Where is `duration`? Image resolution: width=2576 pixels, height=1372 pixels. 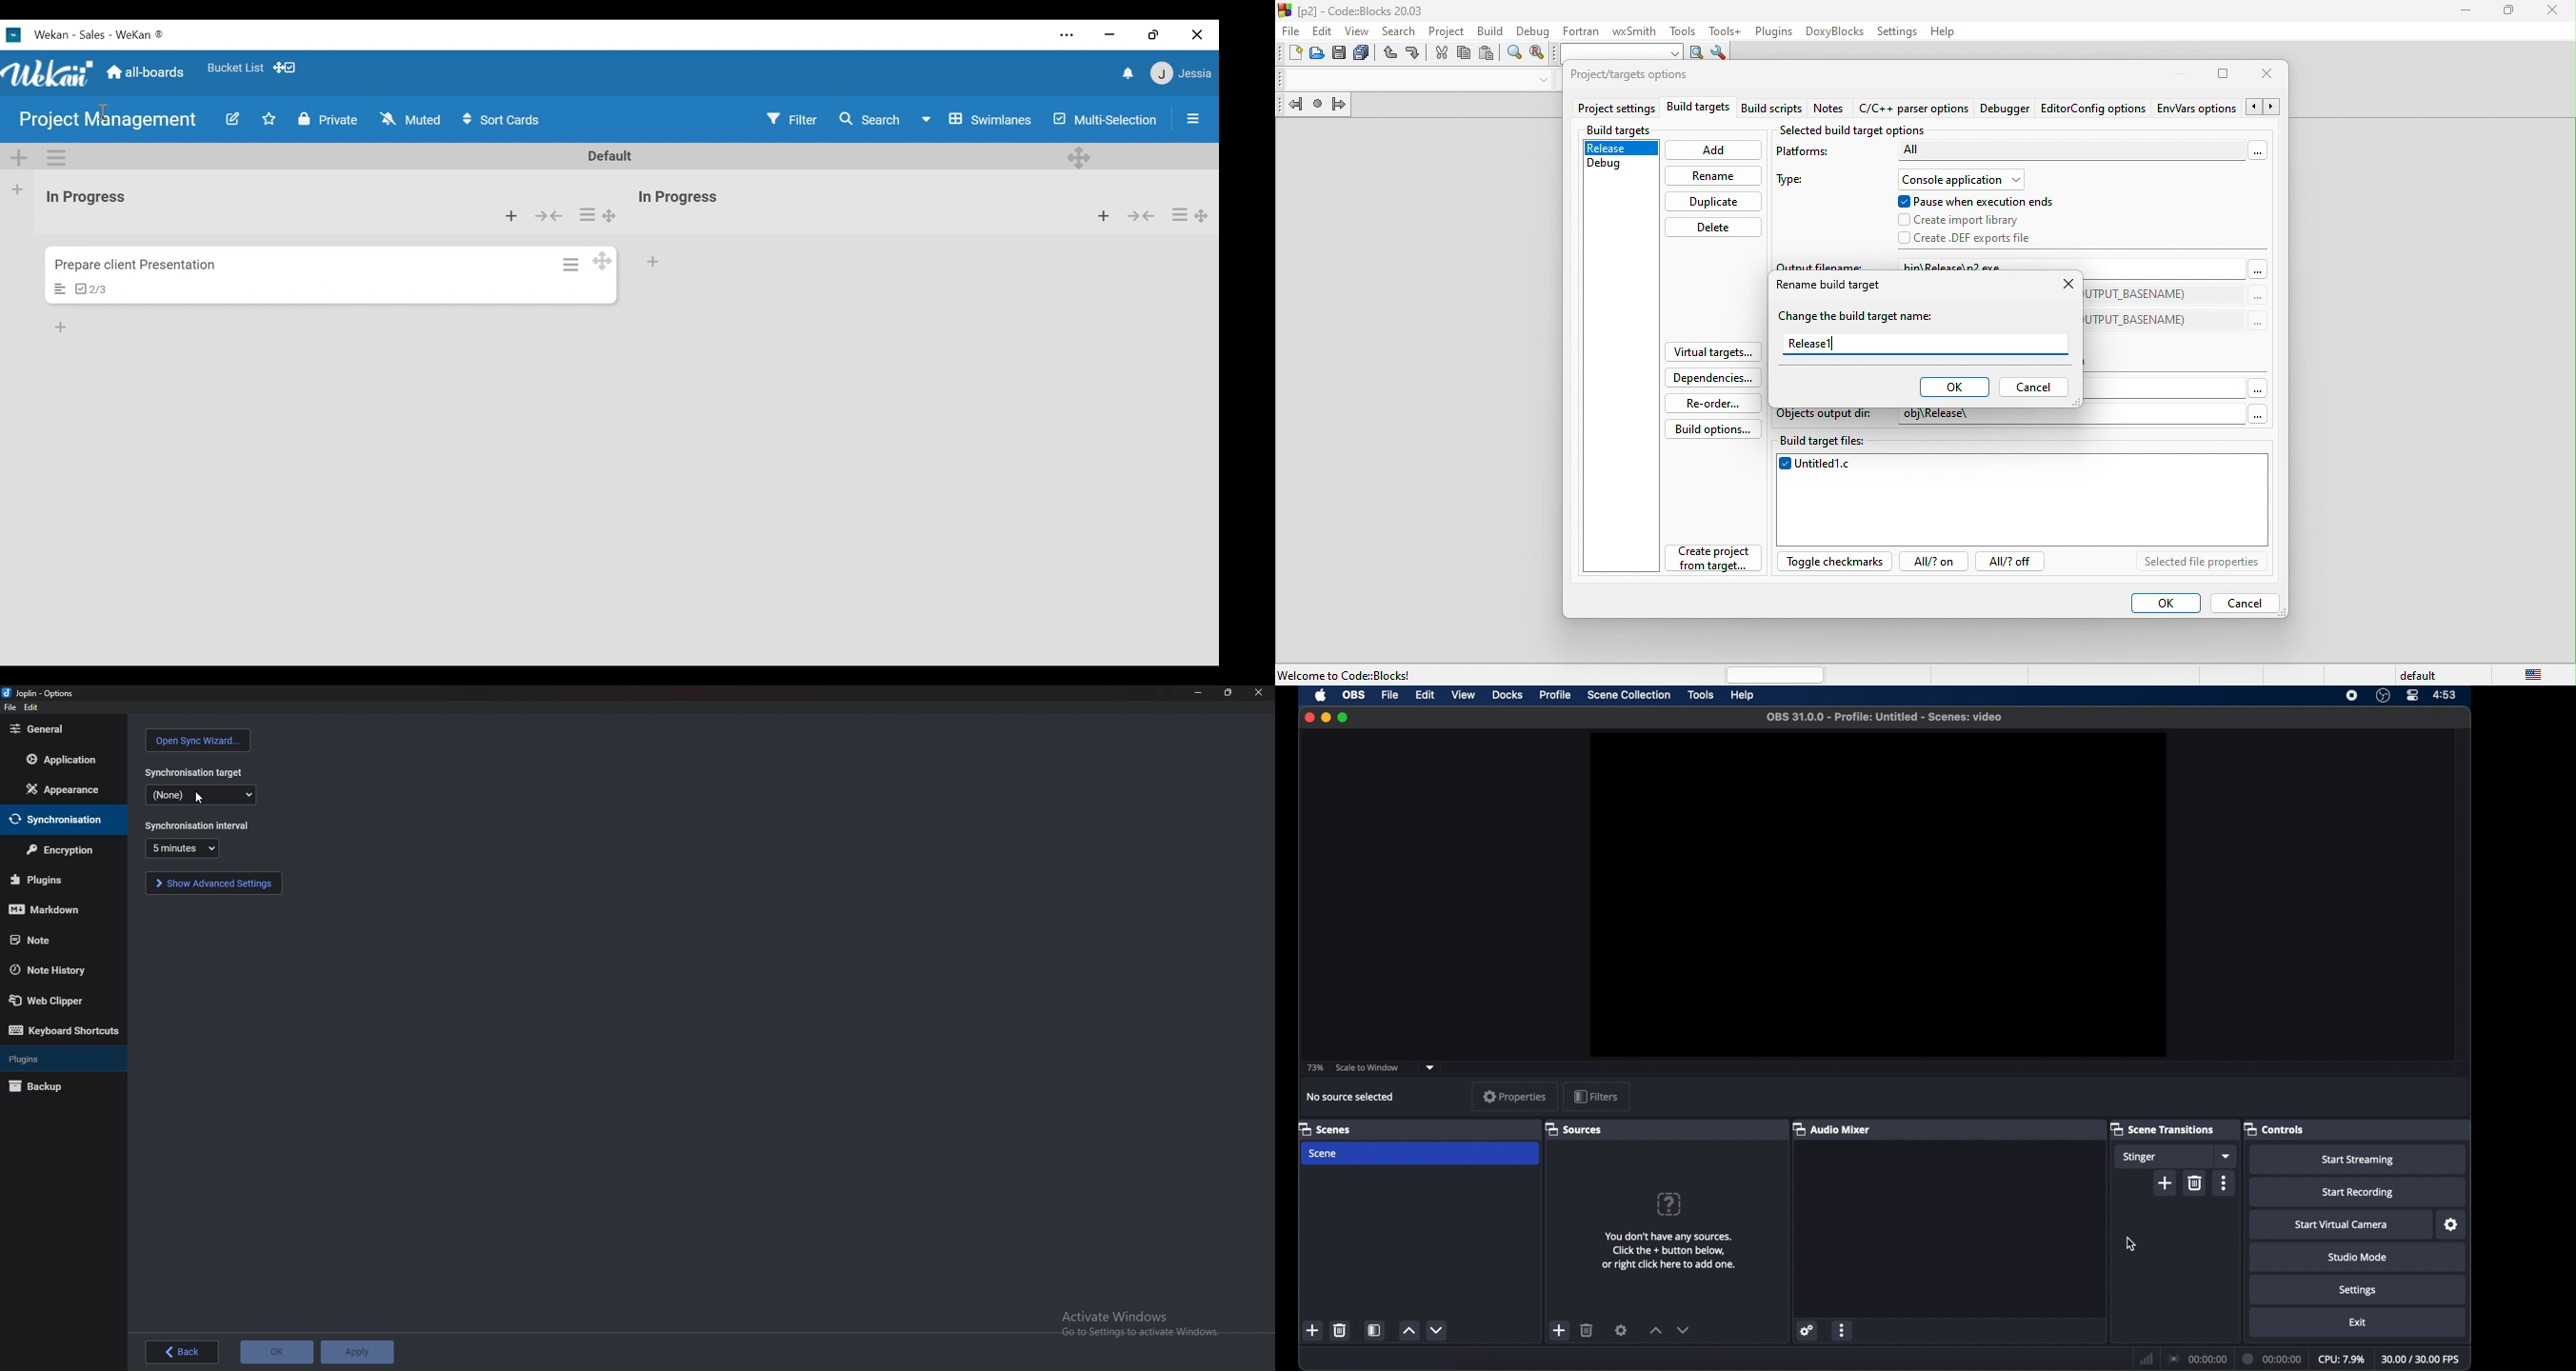 duration is located at coordinates (2272, 1358).